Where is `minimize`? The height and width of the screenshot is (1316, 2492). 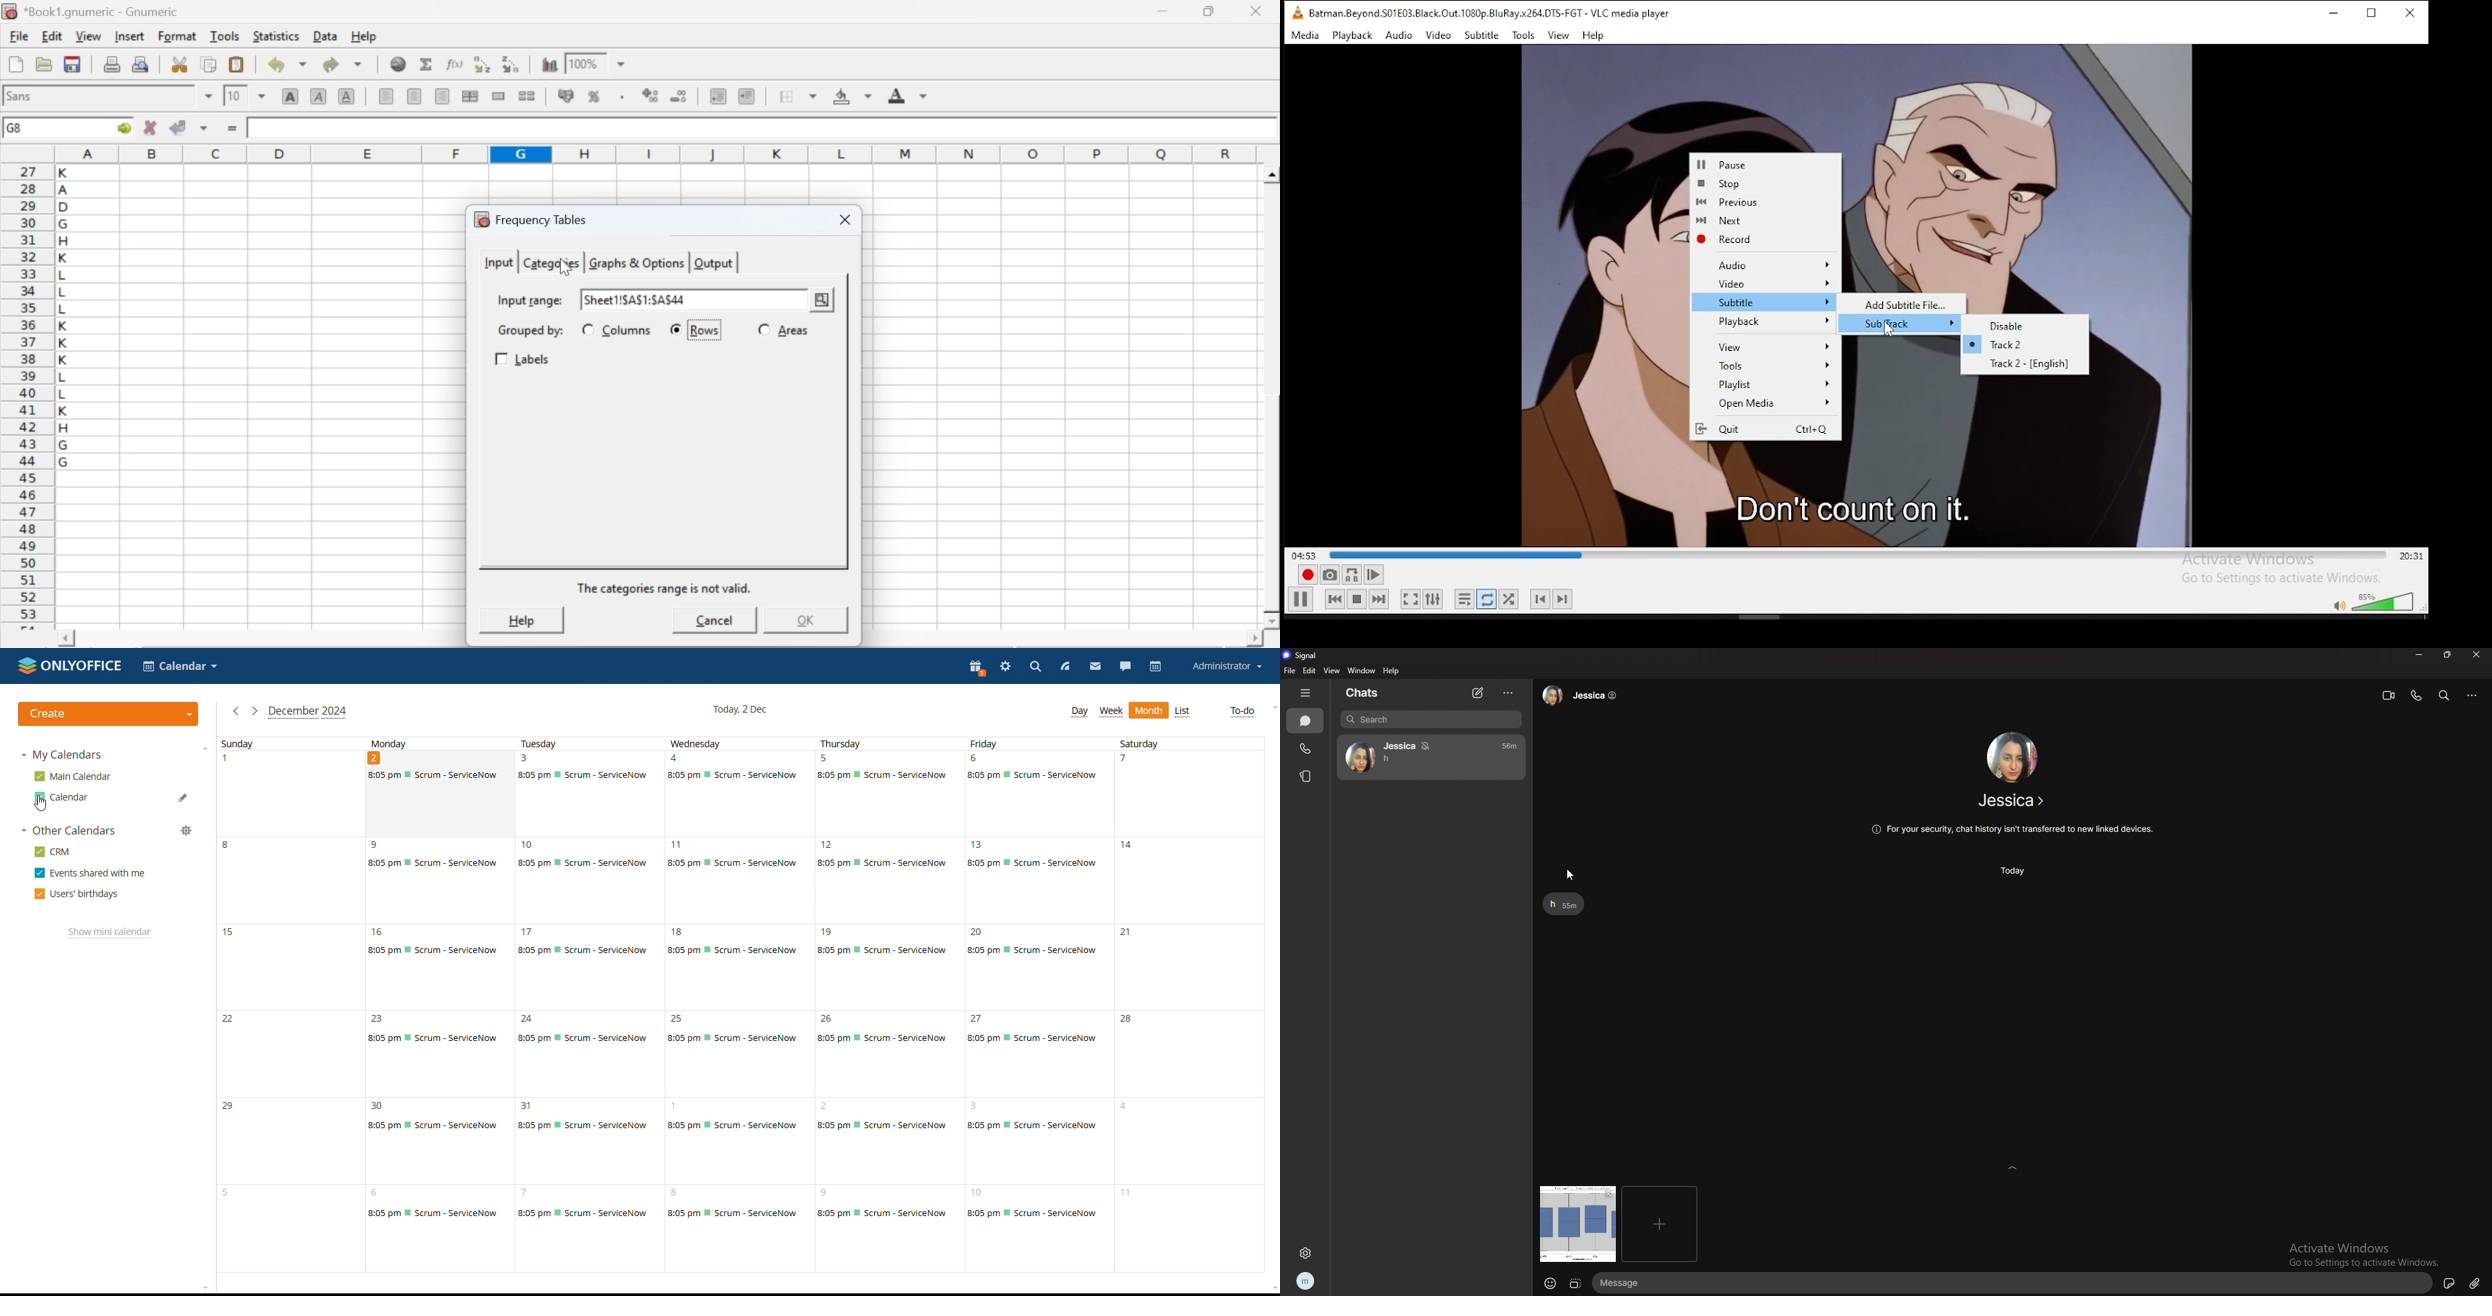
minimize is located at coordinates (1164, 11).